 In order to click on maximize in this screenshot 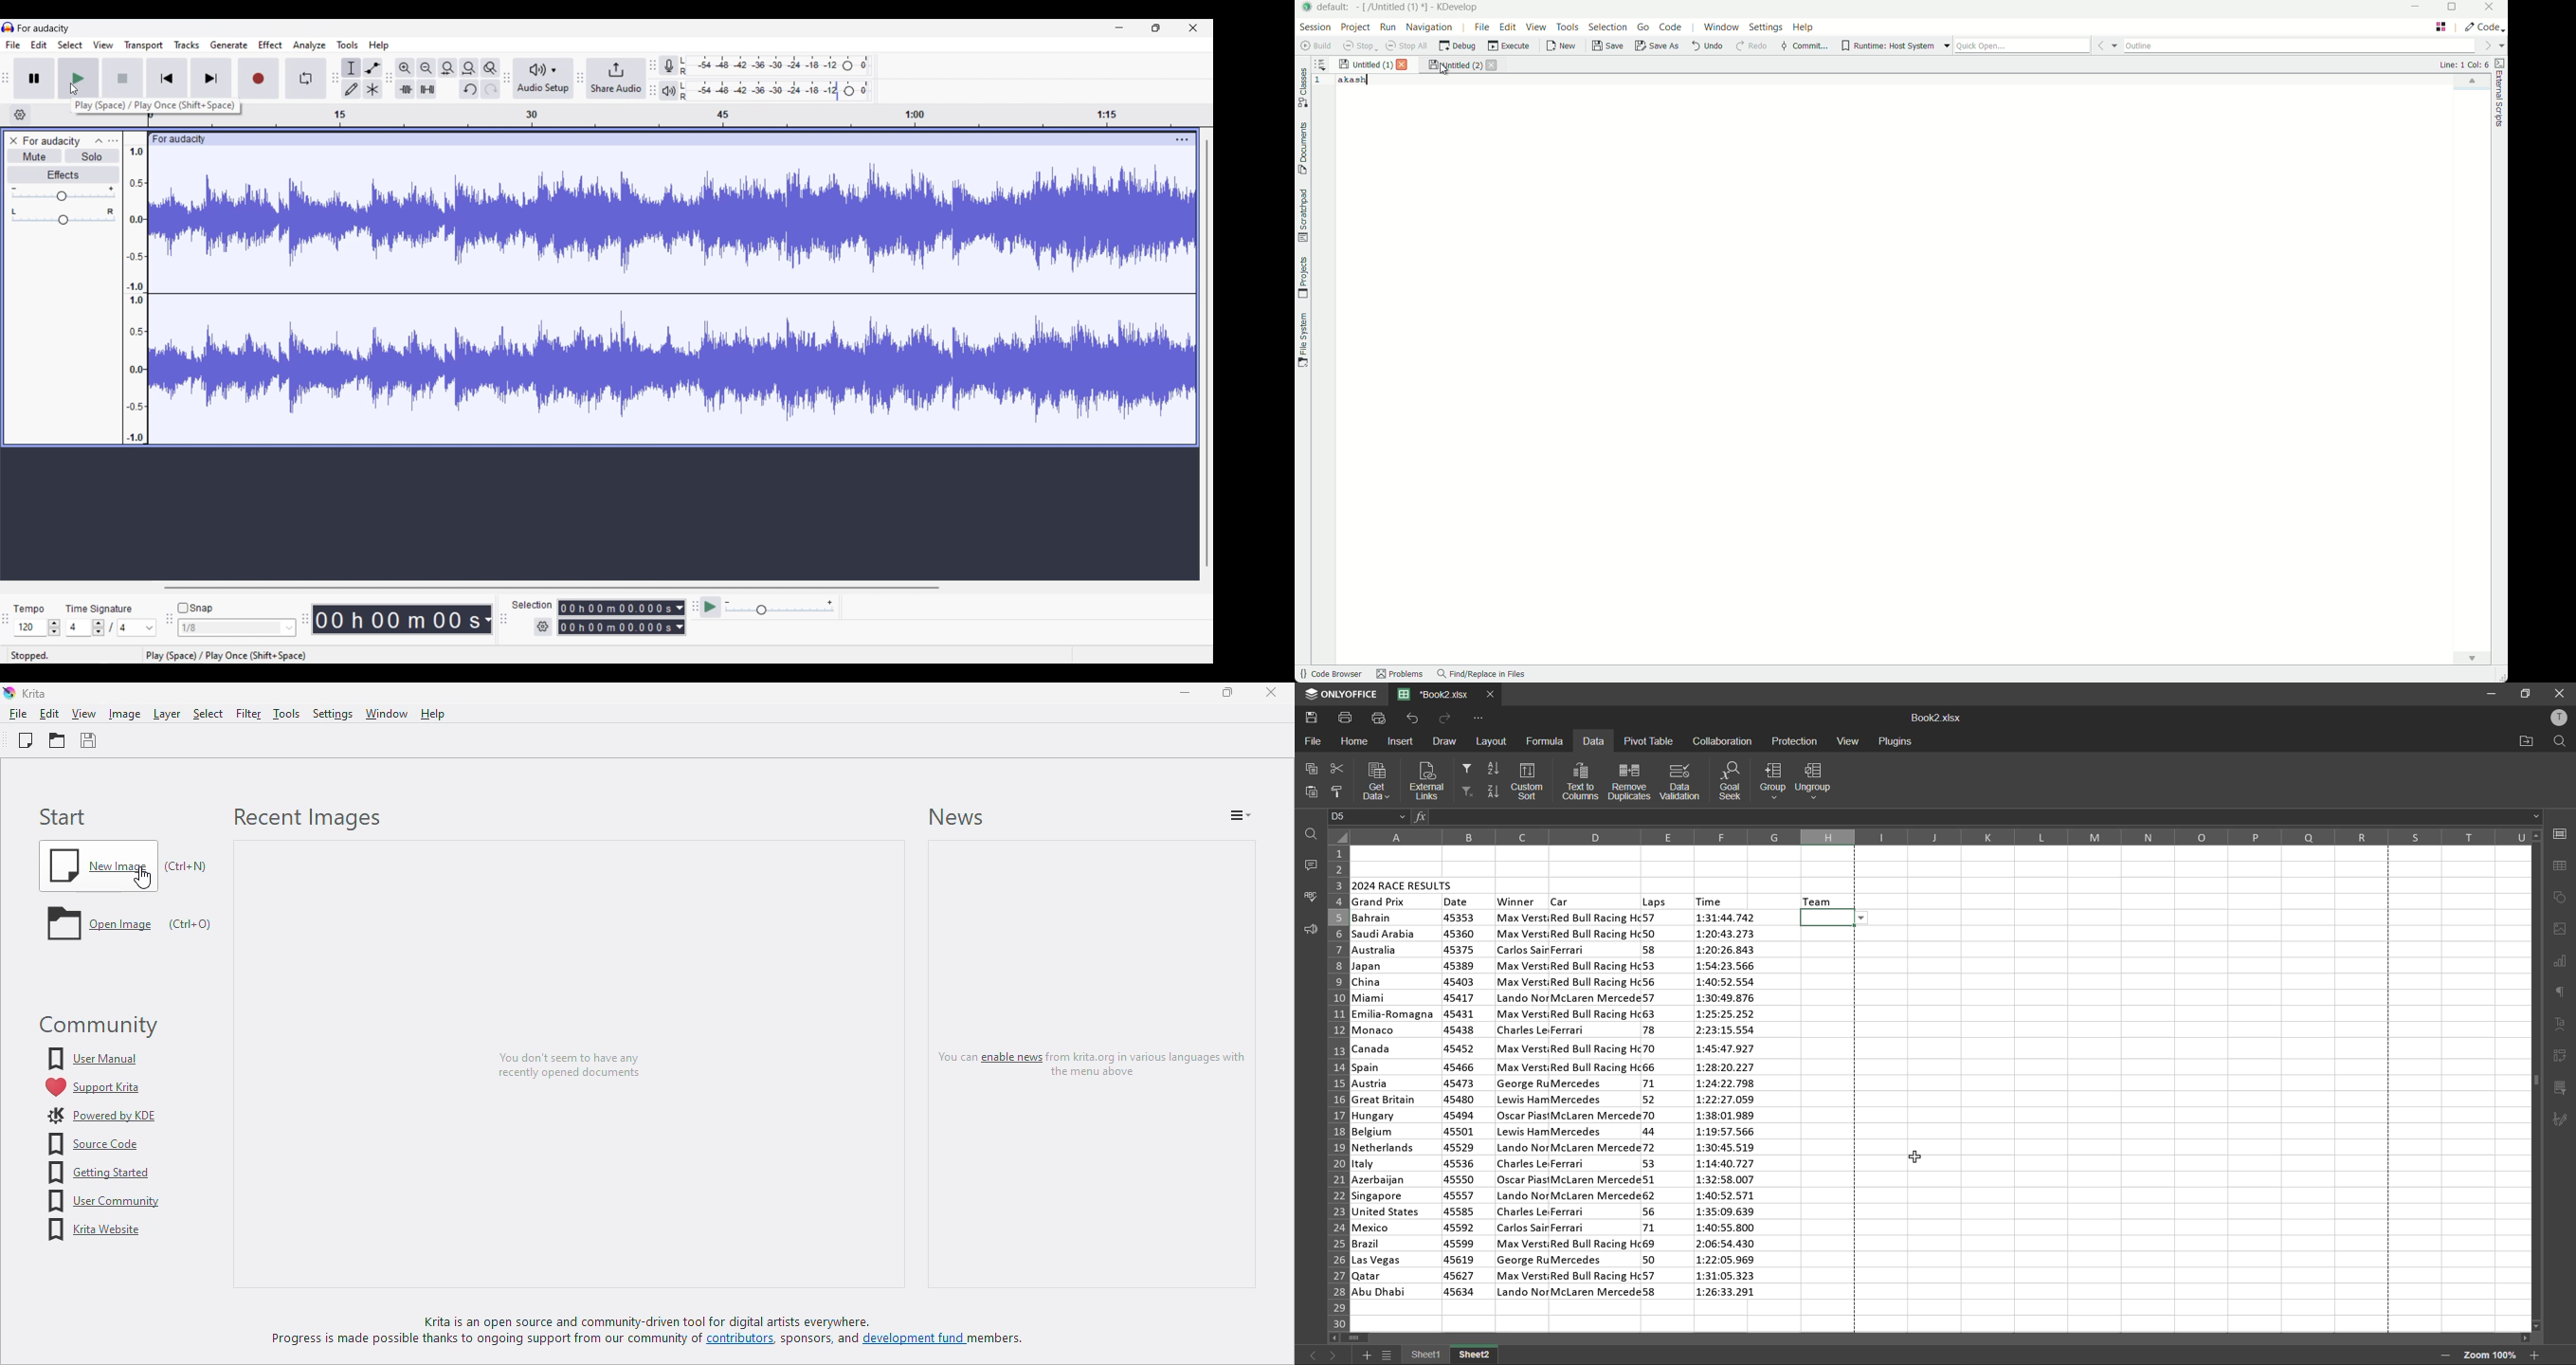, I will do `click(2528, 693)`.